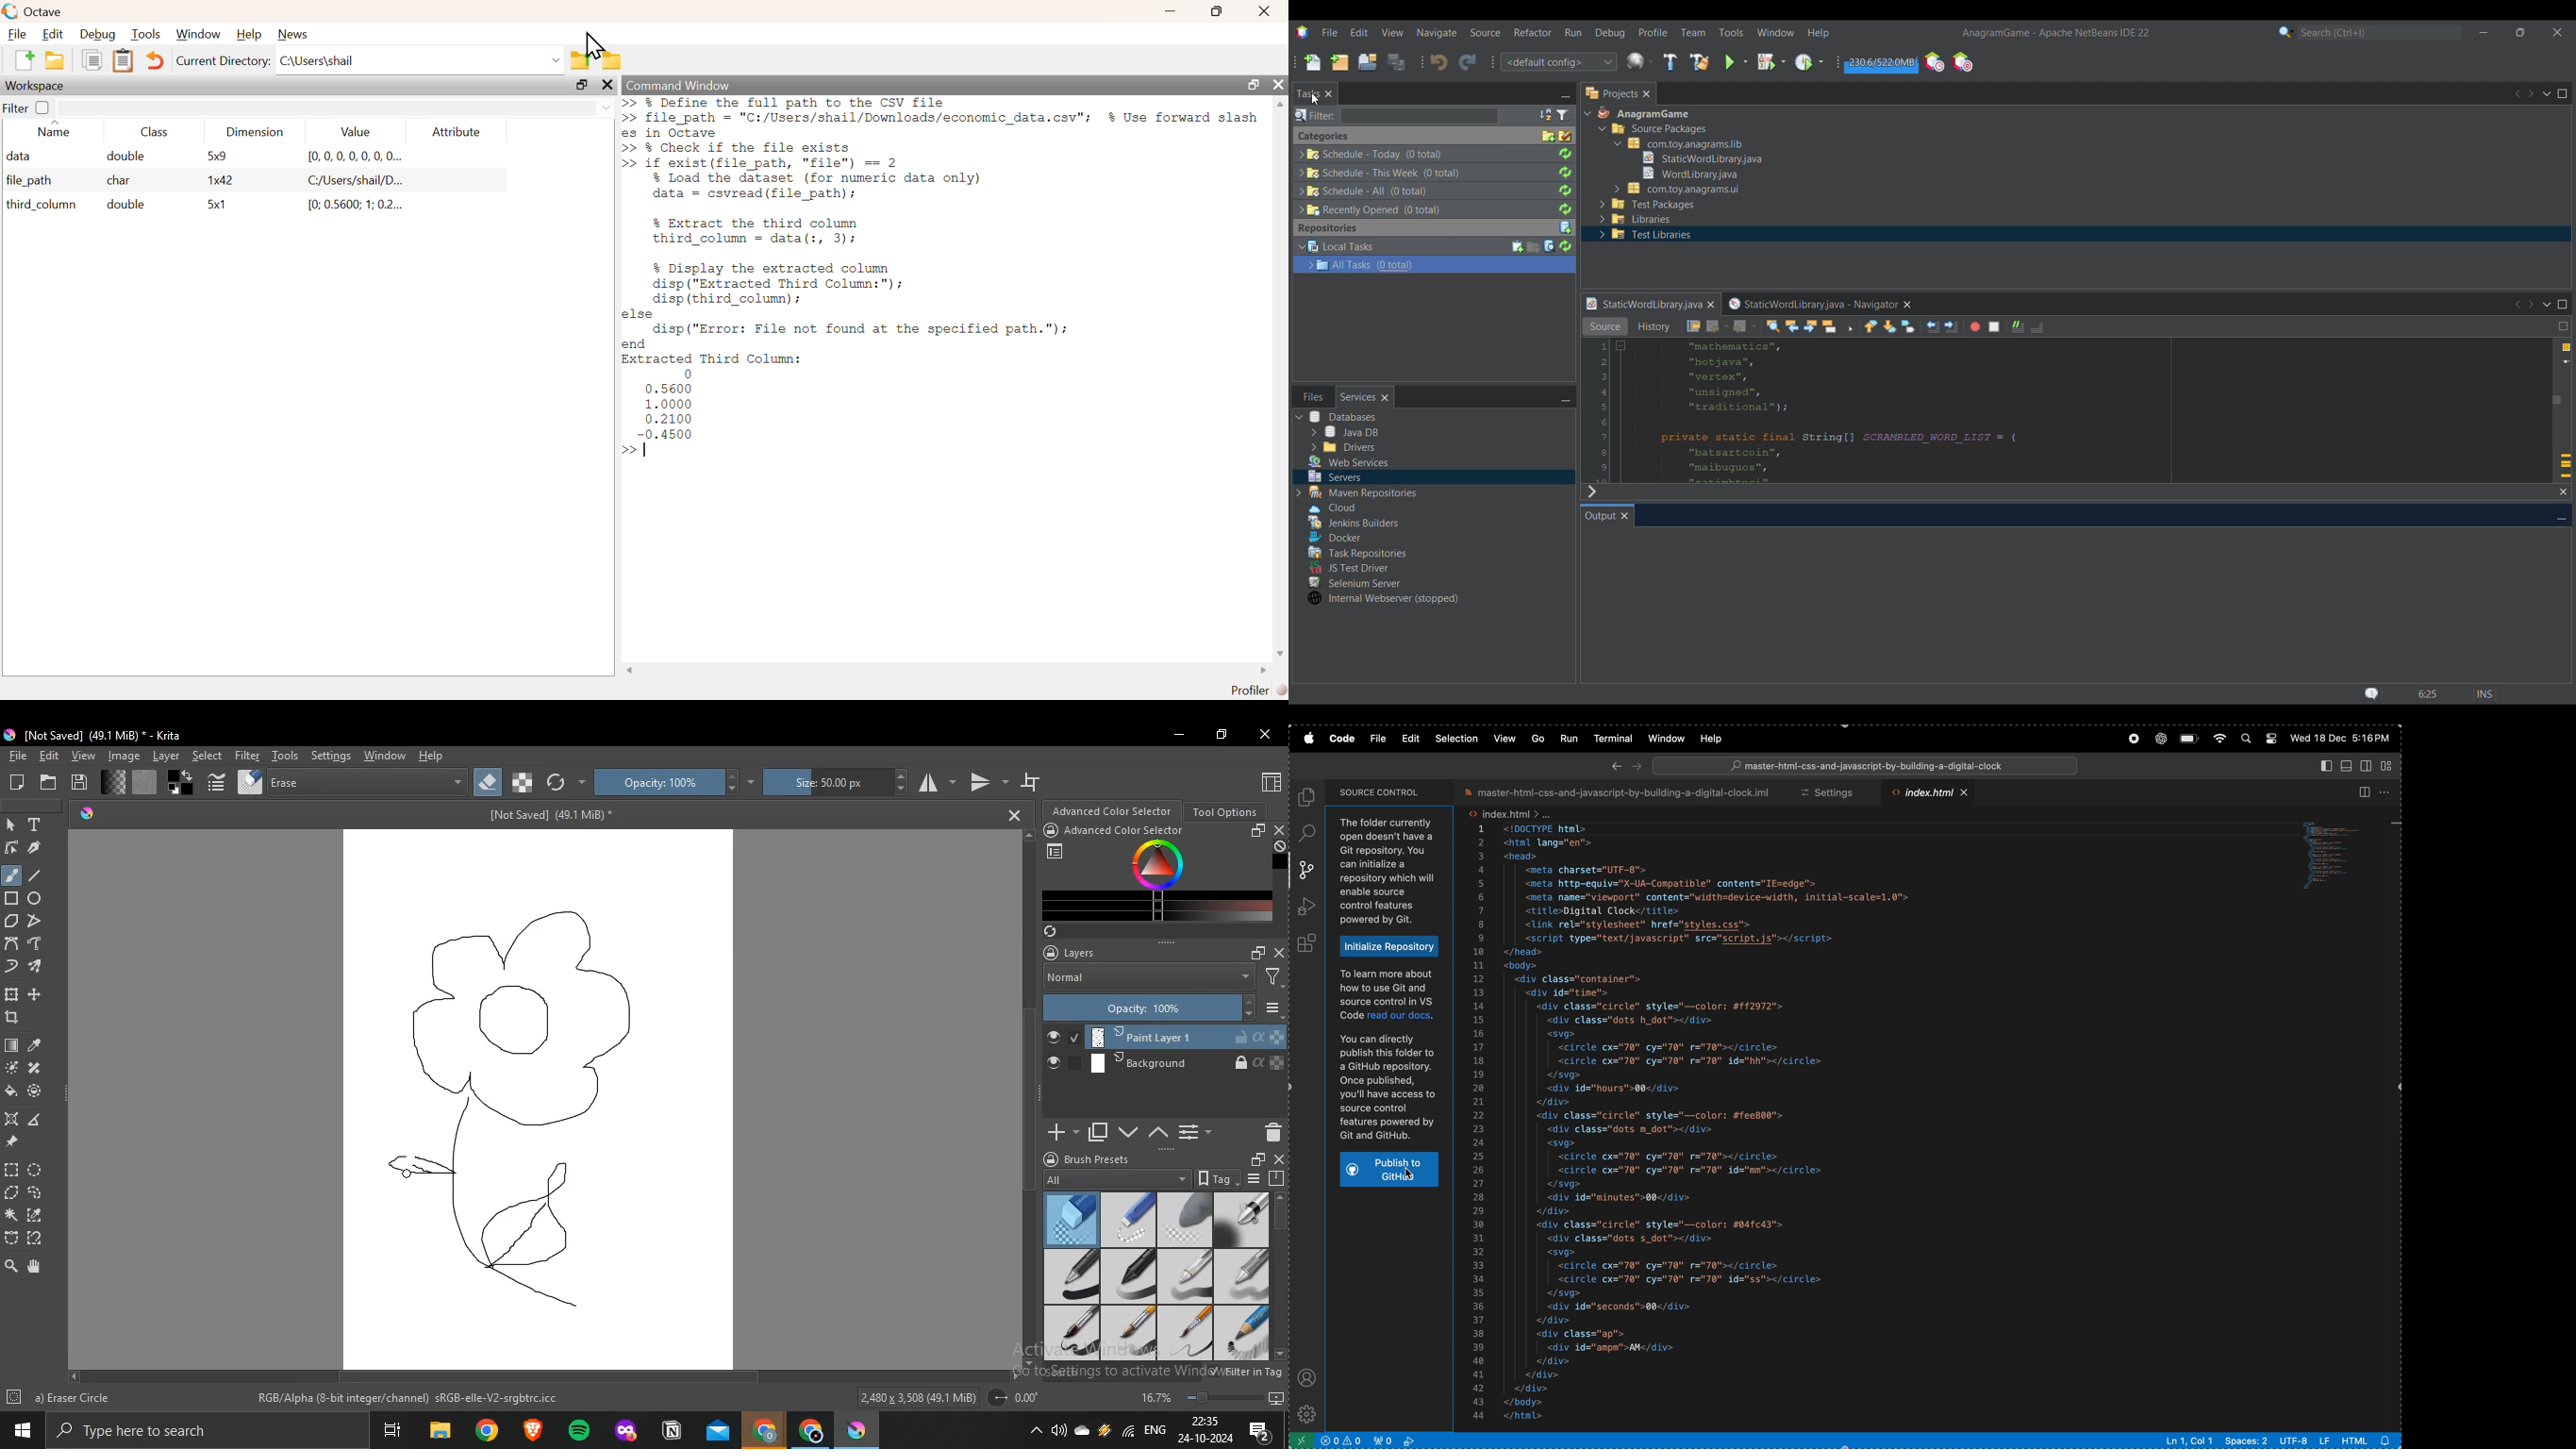  I want to click on horizontal mirror tool, so click(935, 784).